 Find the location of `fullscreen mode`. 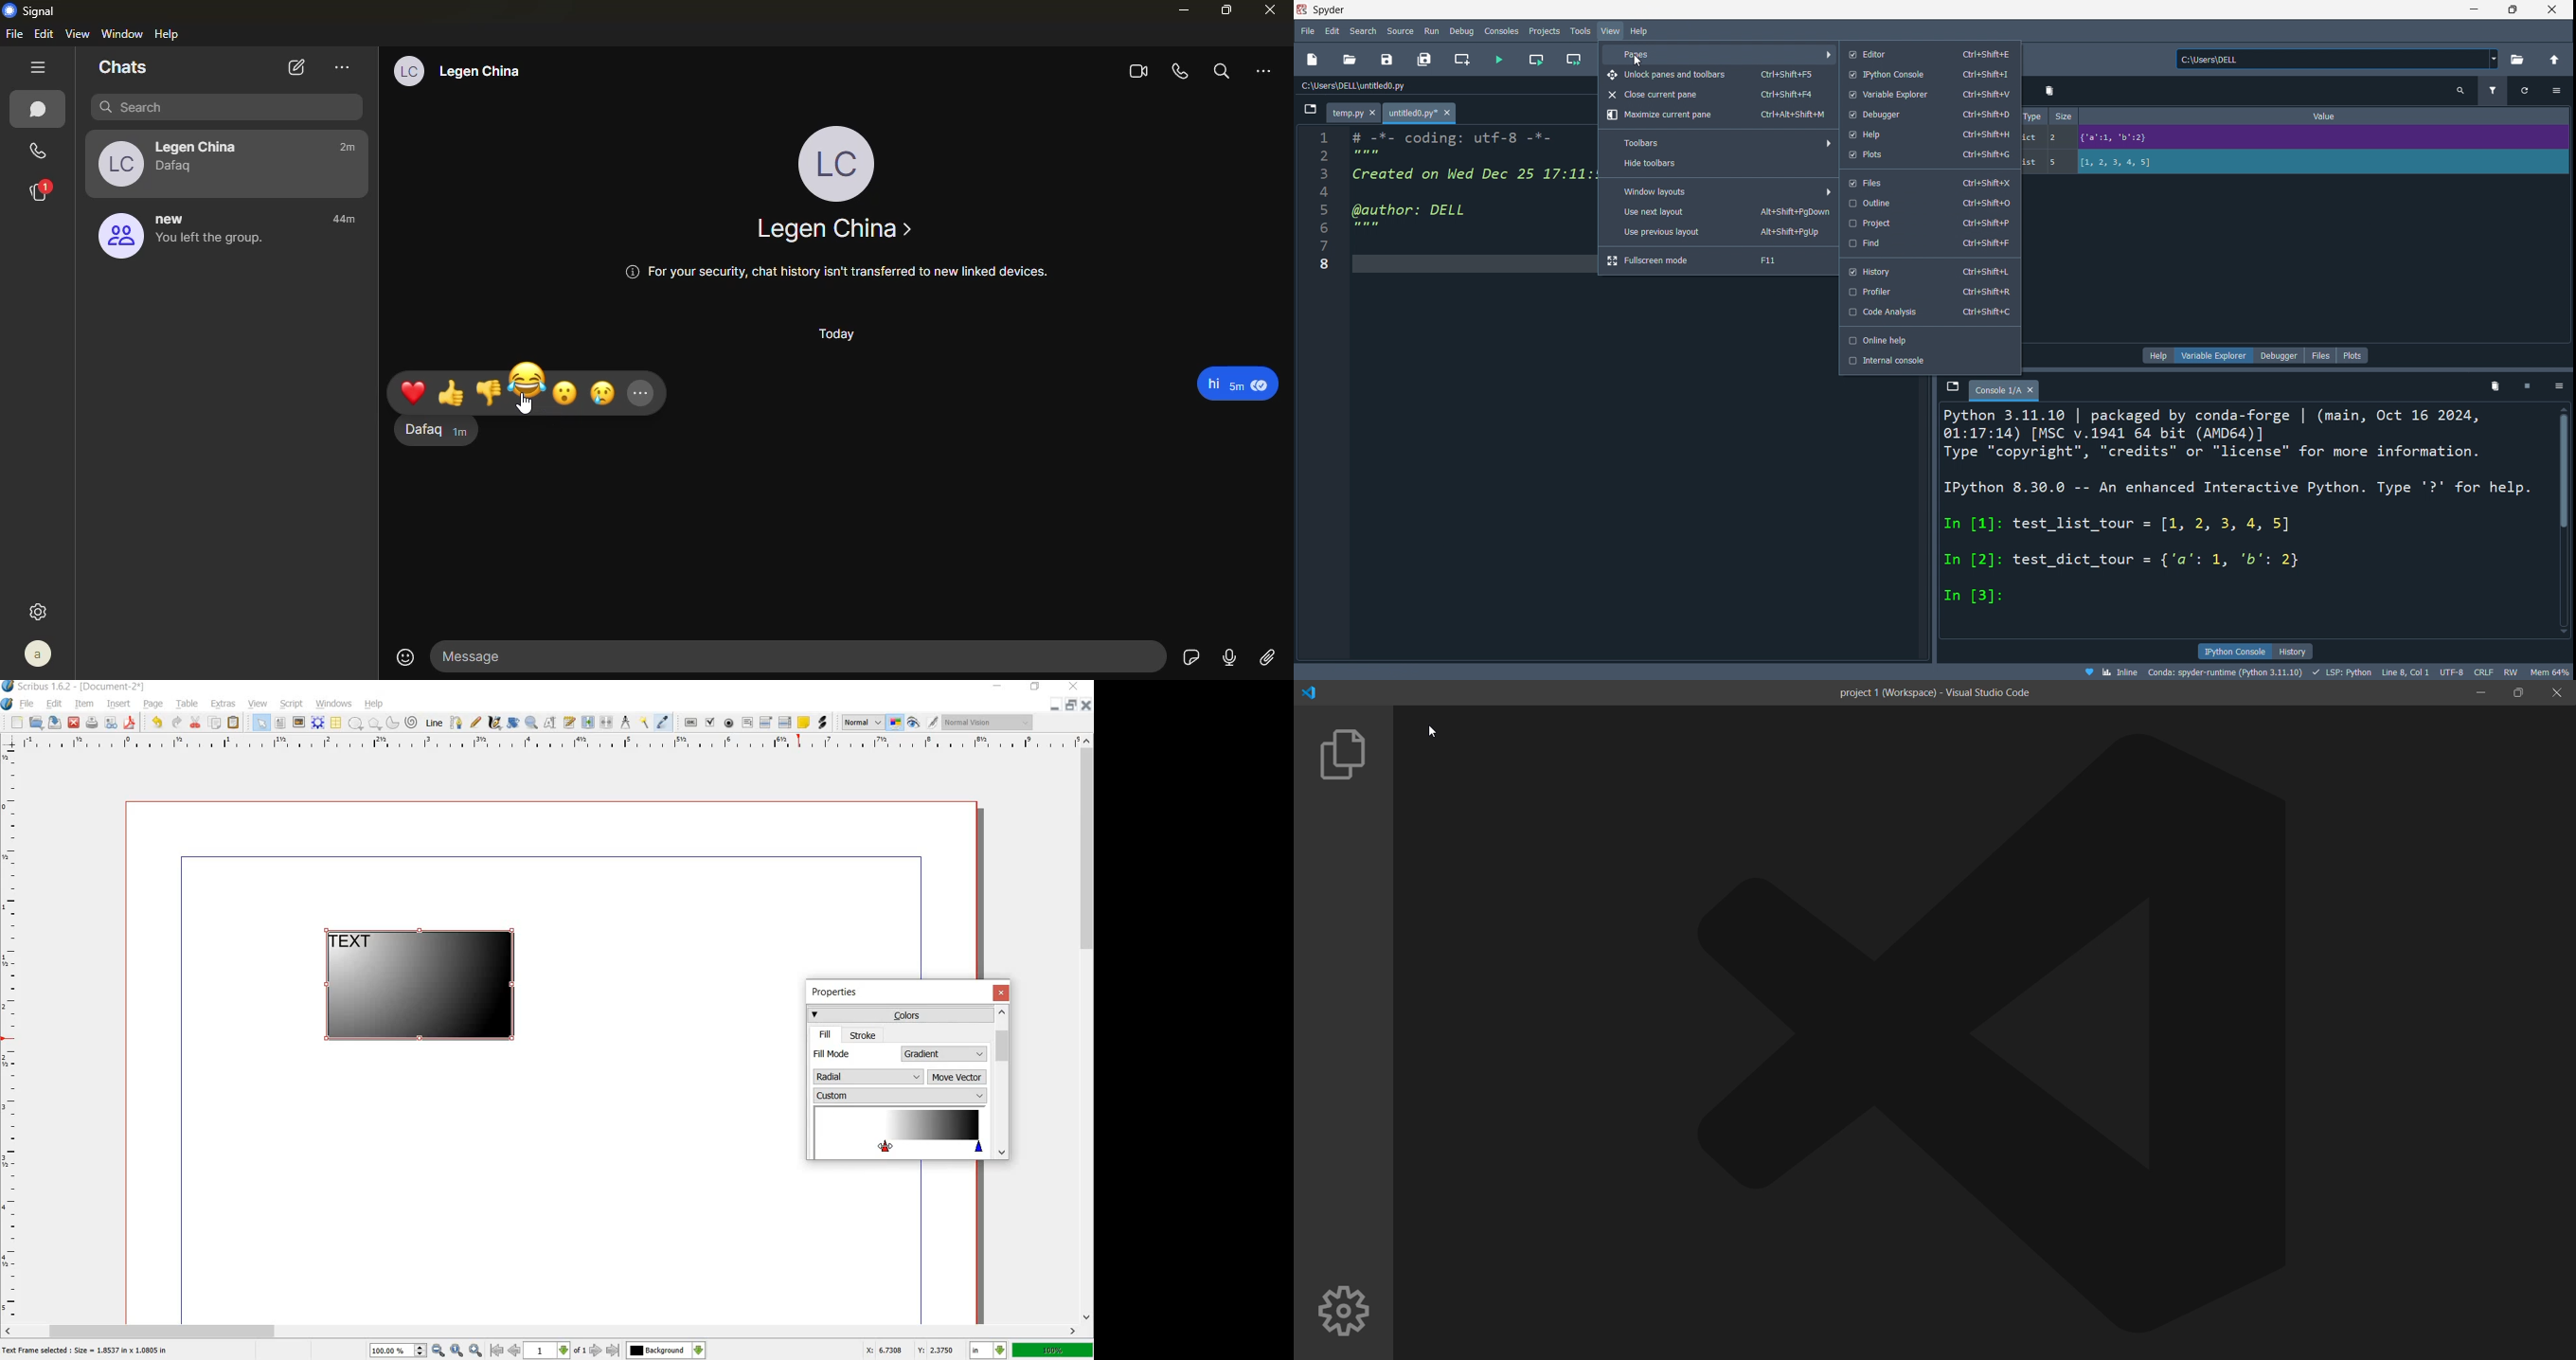

fullscreen mode is located at coordinates (1717, 261).